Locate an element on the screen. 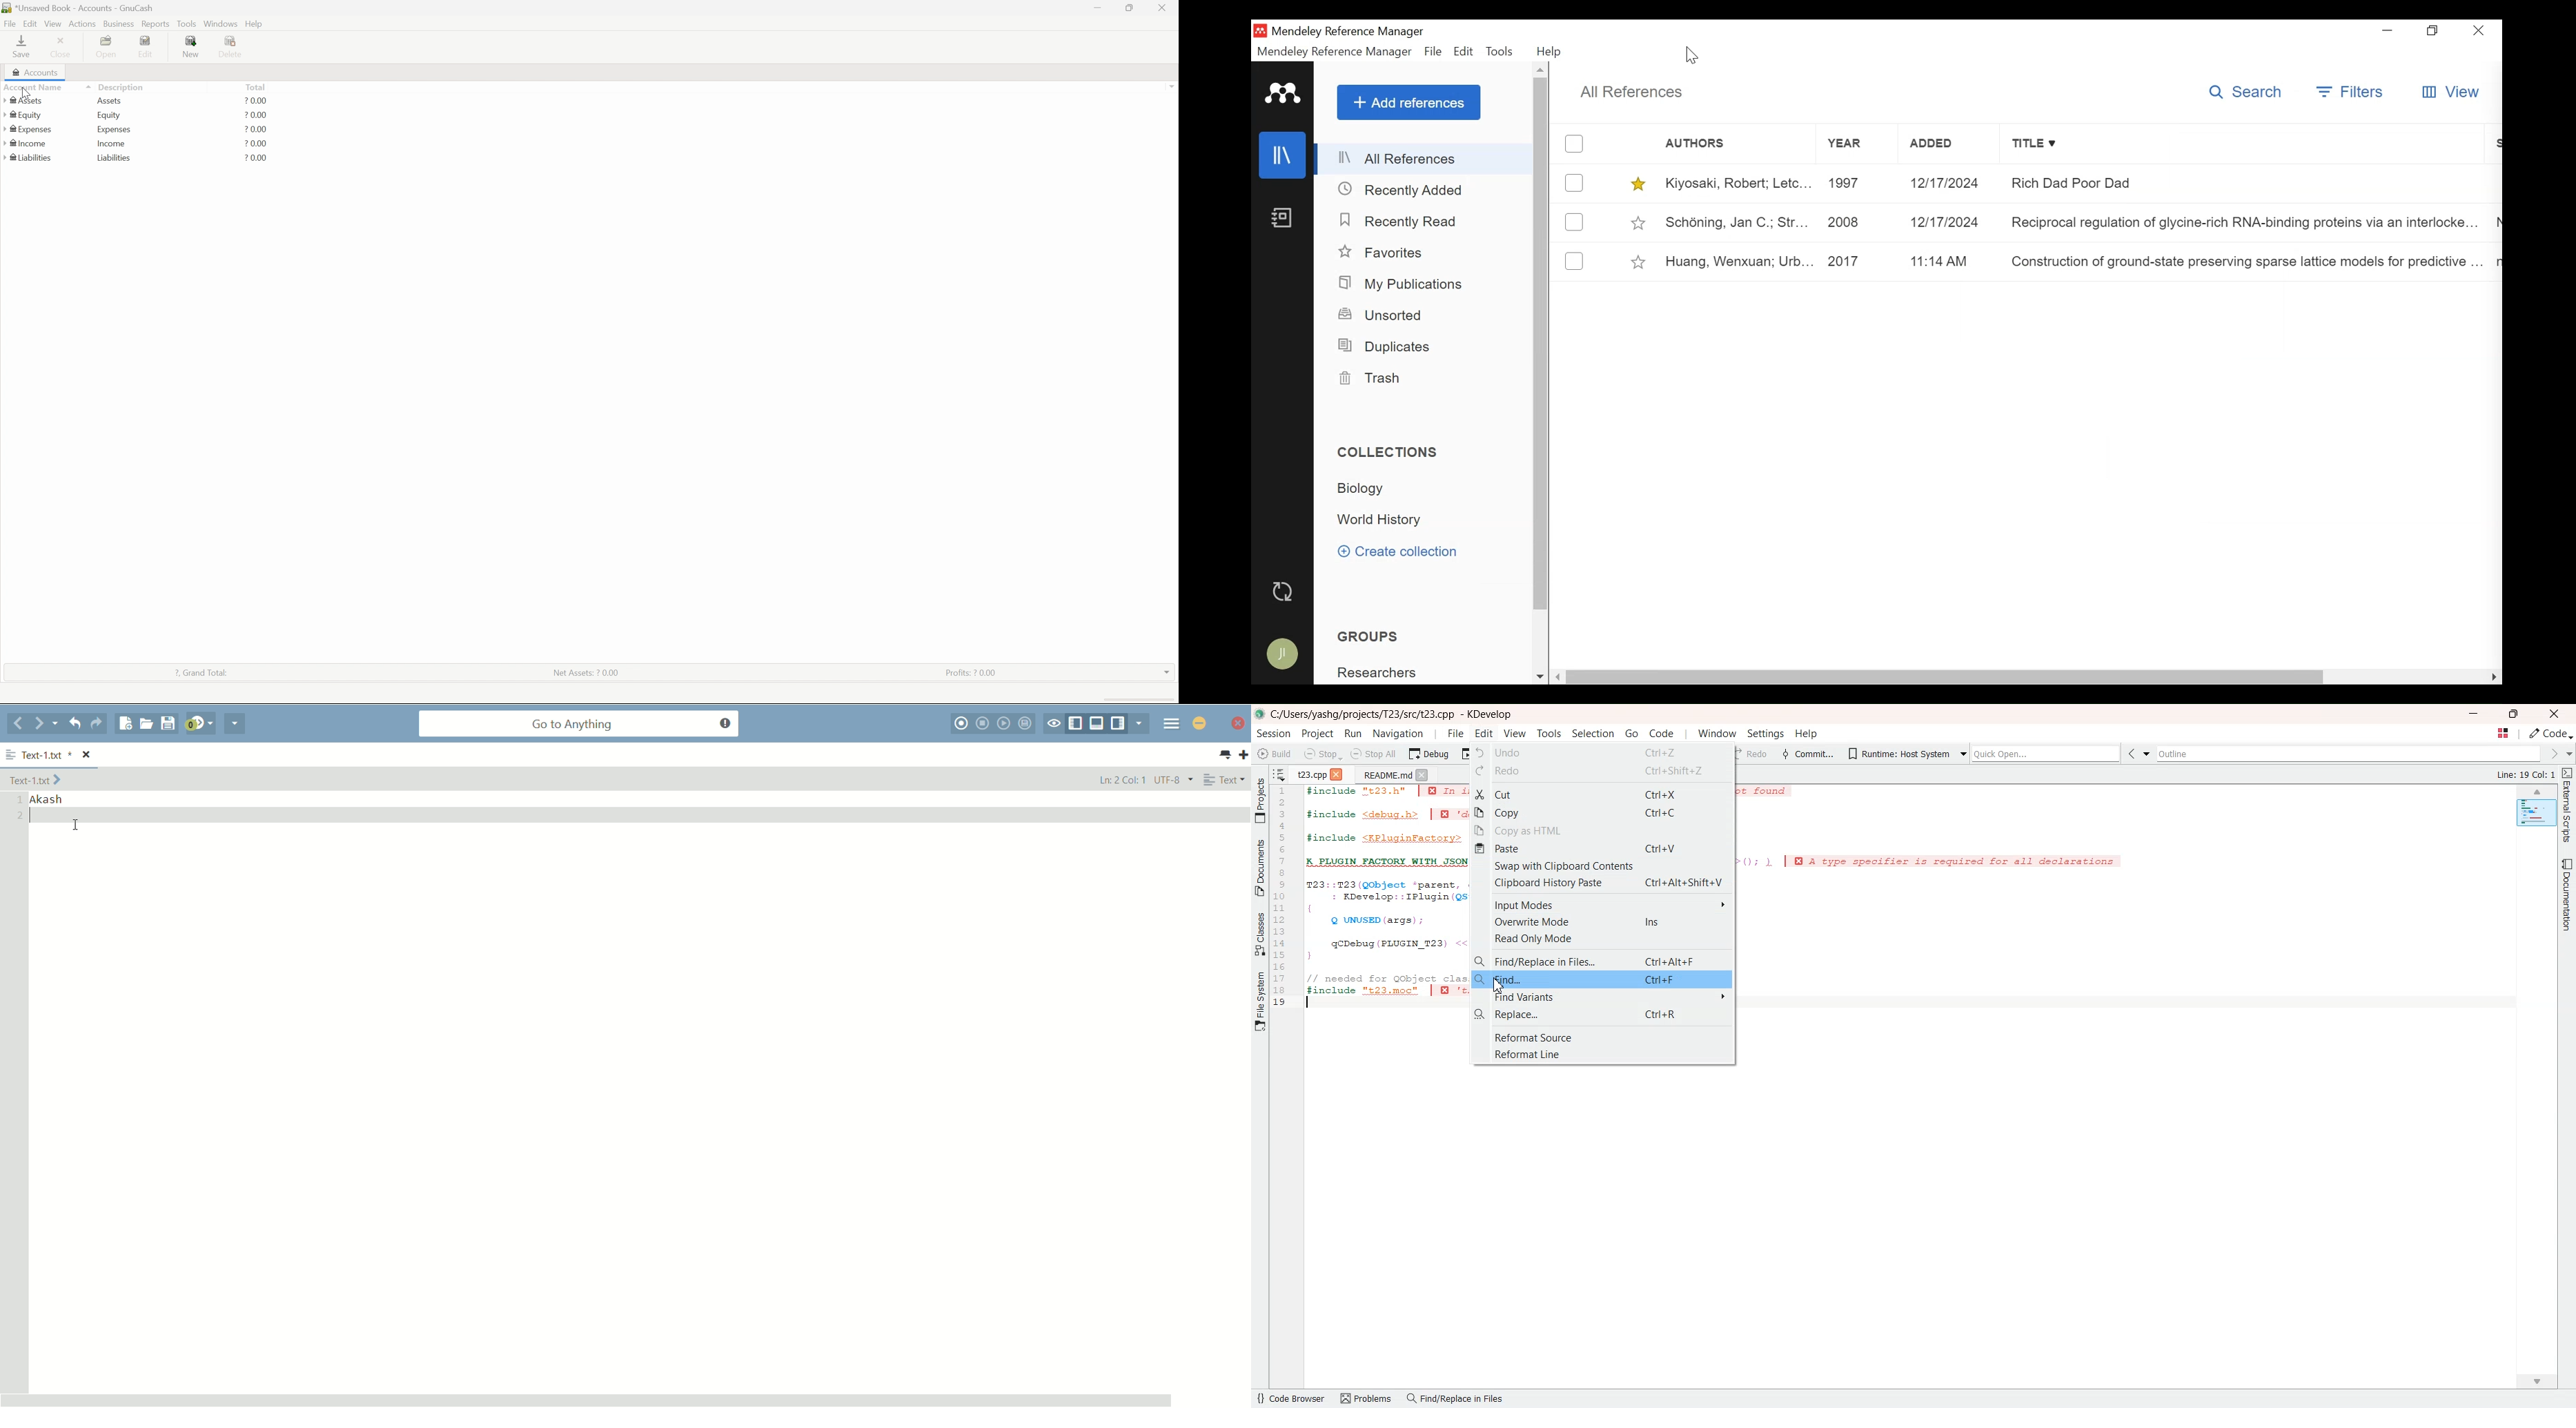 The width and height of the screenshot is (2576, 1428). Create collection is located at coordinates (1403, 551).